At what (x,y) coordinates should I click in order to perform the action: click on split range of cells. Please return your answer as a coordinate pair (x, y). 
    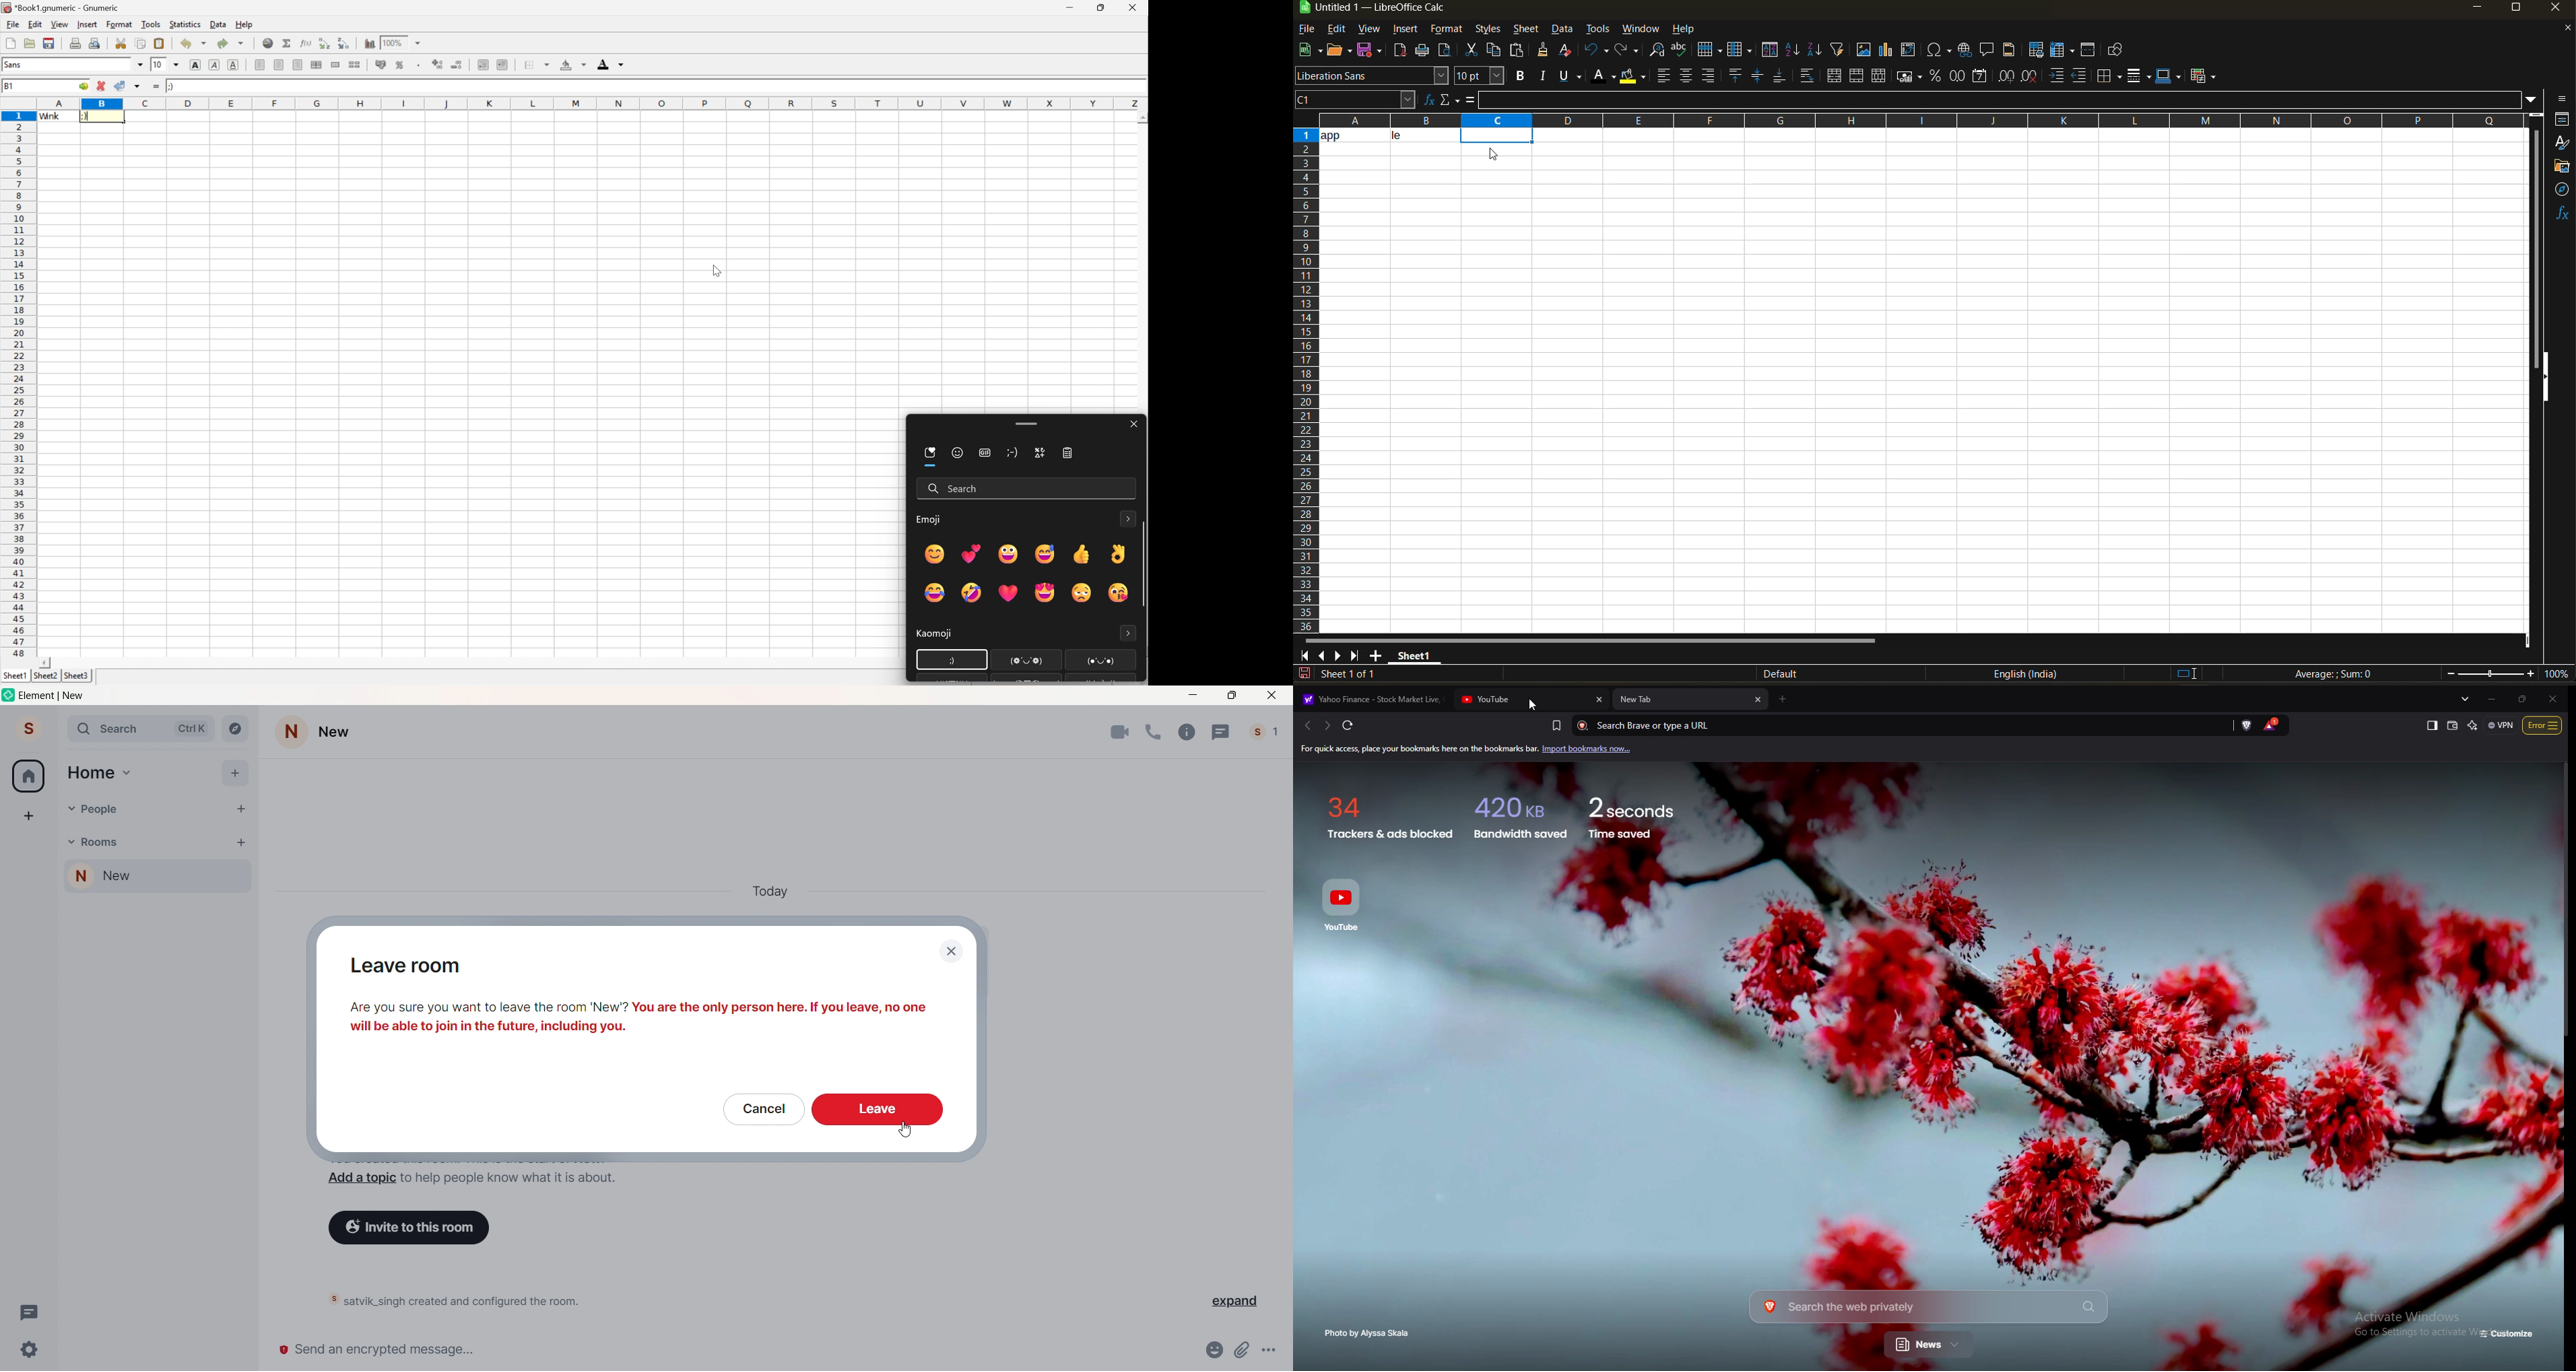
    Looking at the image, I should click on (337, 65).